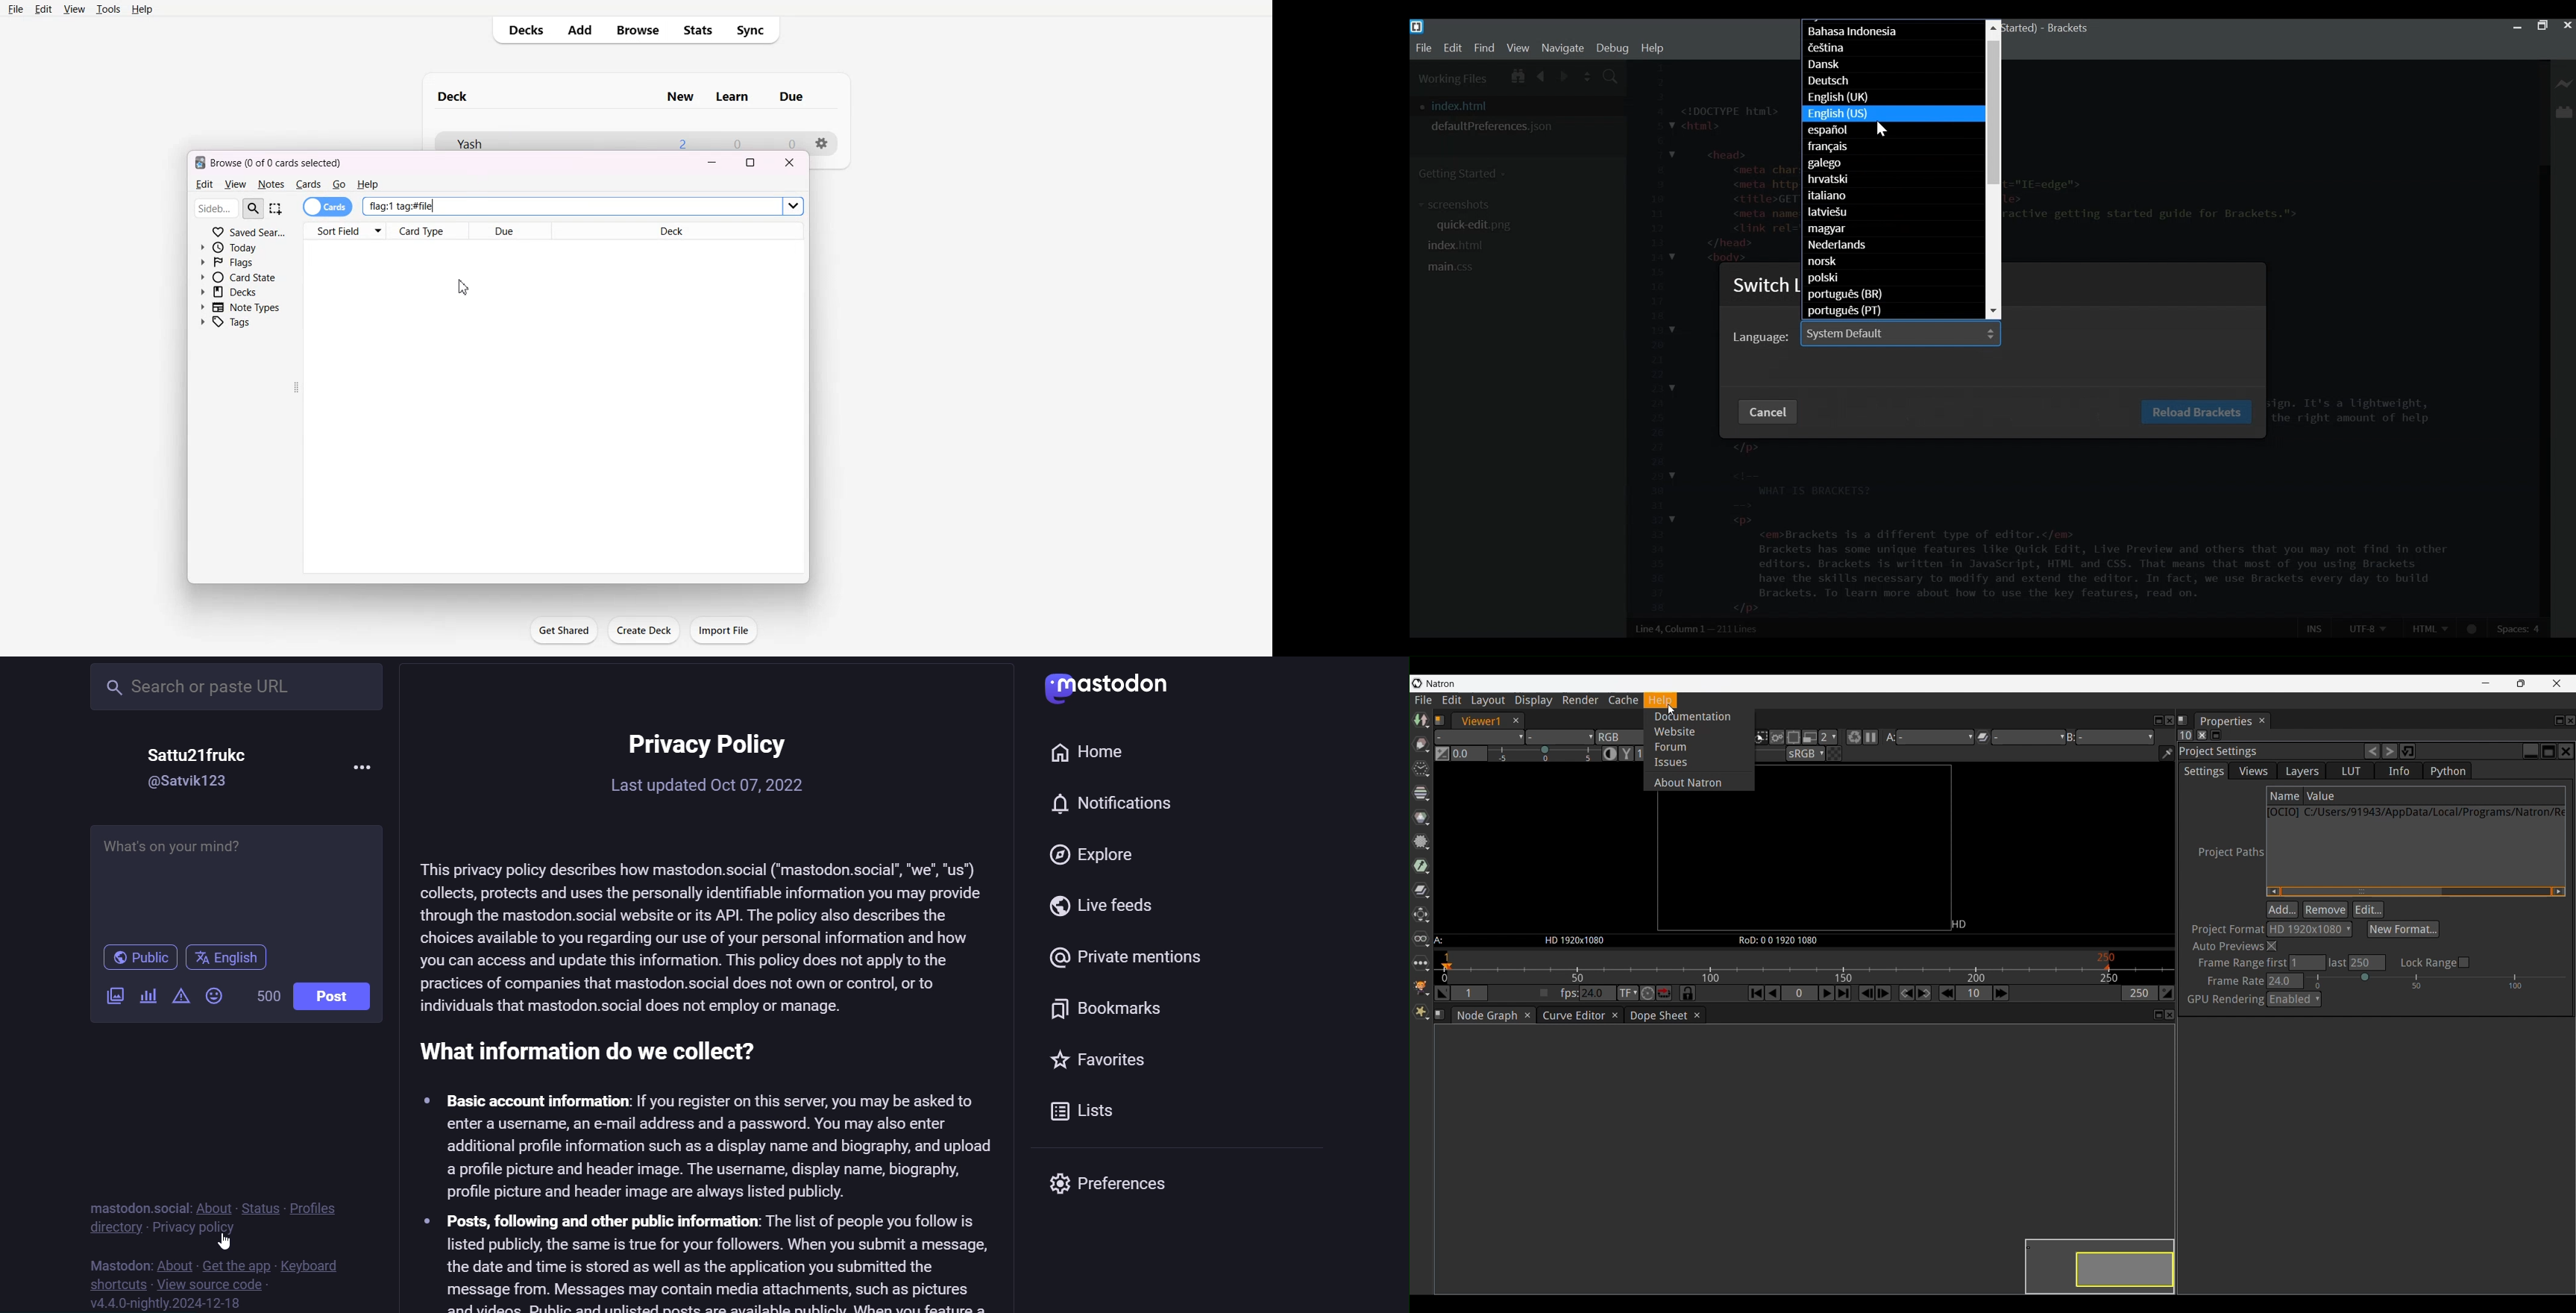  What do you see at coordinates (799, 97) in the screenshot?
I see `Due` at bounding box center [799, 97].